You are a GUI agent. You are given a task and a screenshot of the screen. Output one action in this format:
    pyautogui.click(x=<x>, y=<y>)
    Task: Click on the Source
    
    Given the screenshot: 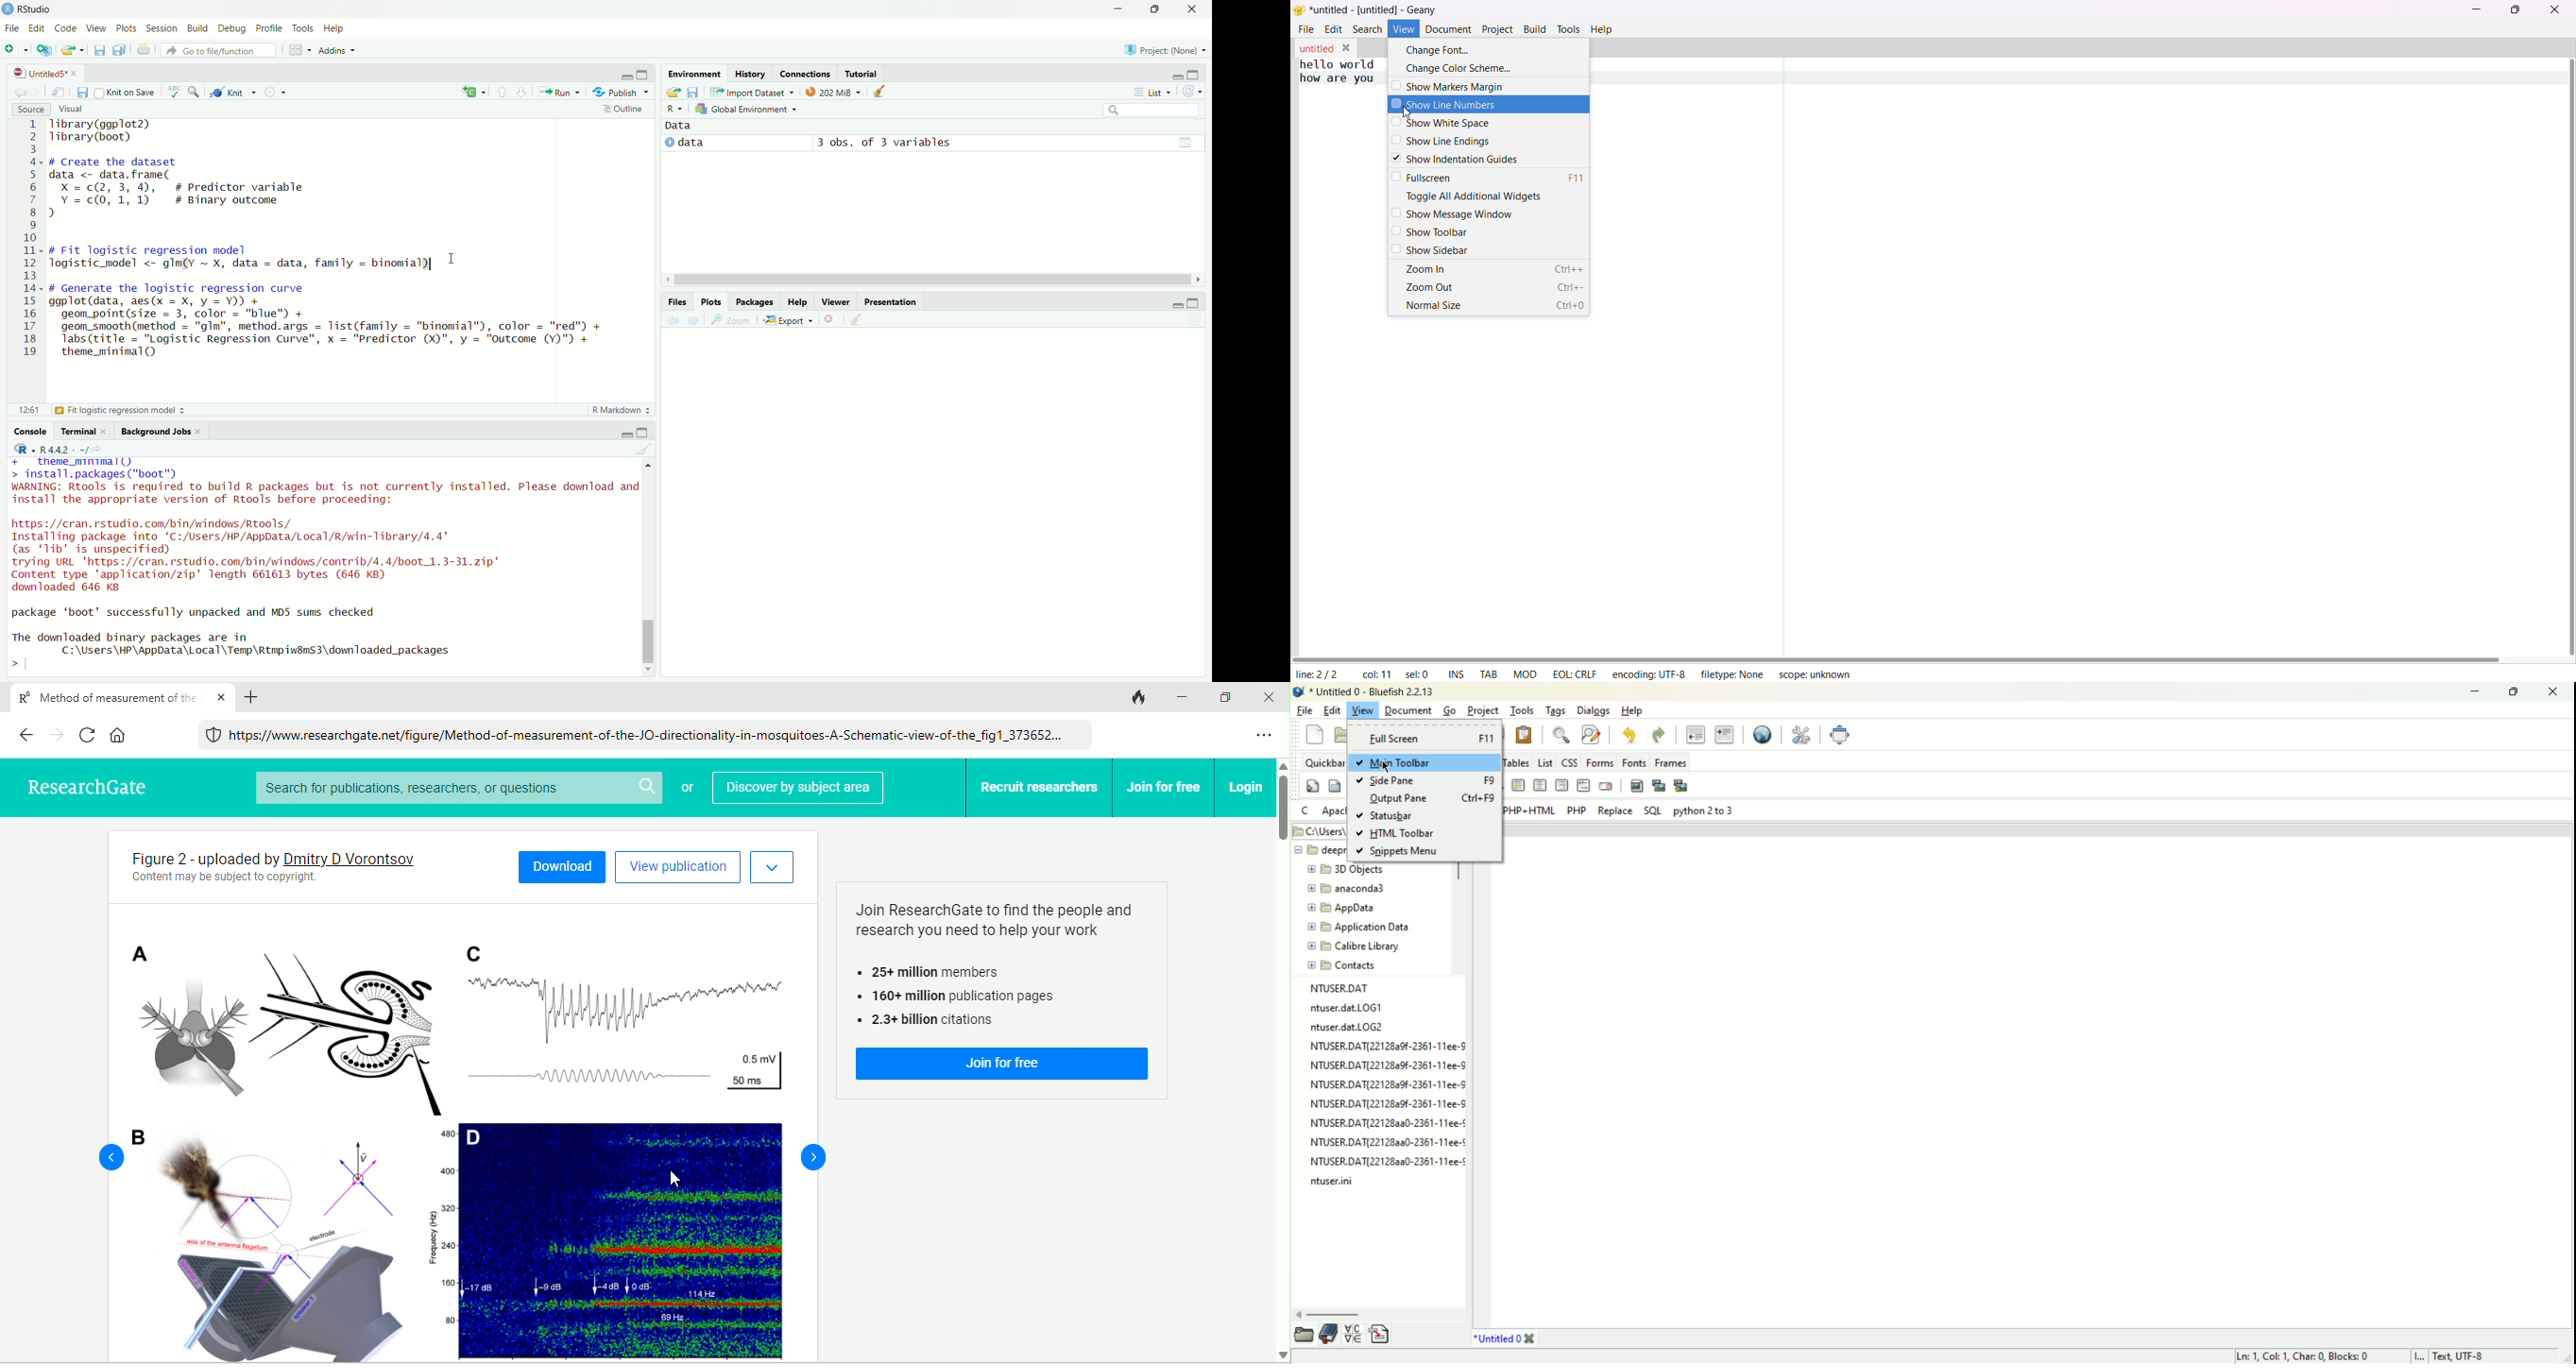 What is the action you would take?
    pyautogui.click(x=32, y=109)
    